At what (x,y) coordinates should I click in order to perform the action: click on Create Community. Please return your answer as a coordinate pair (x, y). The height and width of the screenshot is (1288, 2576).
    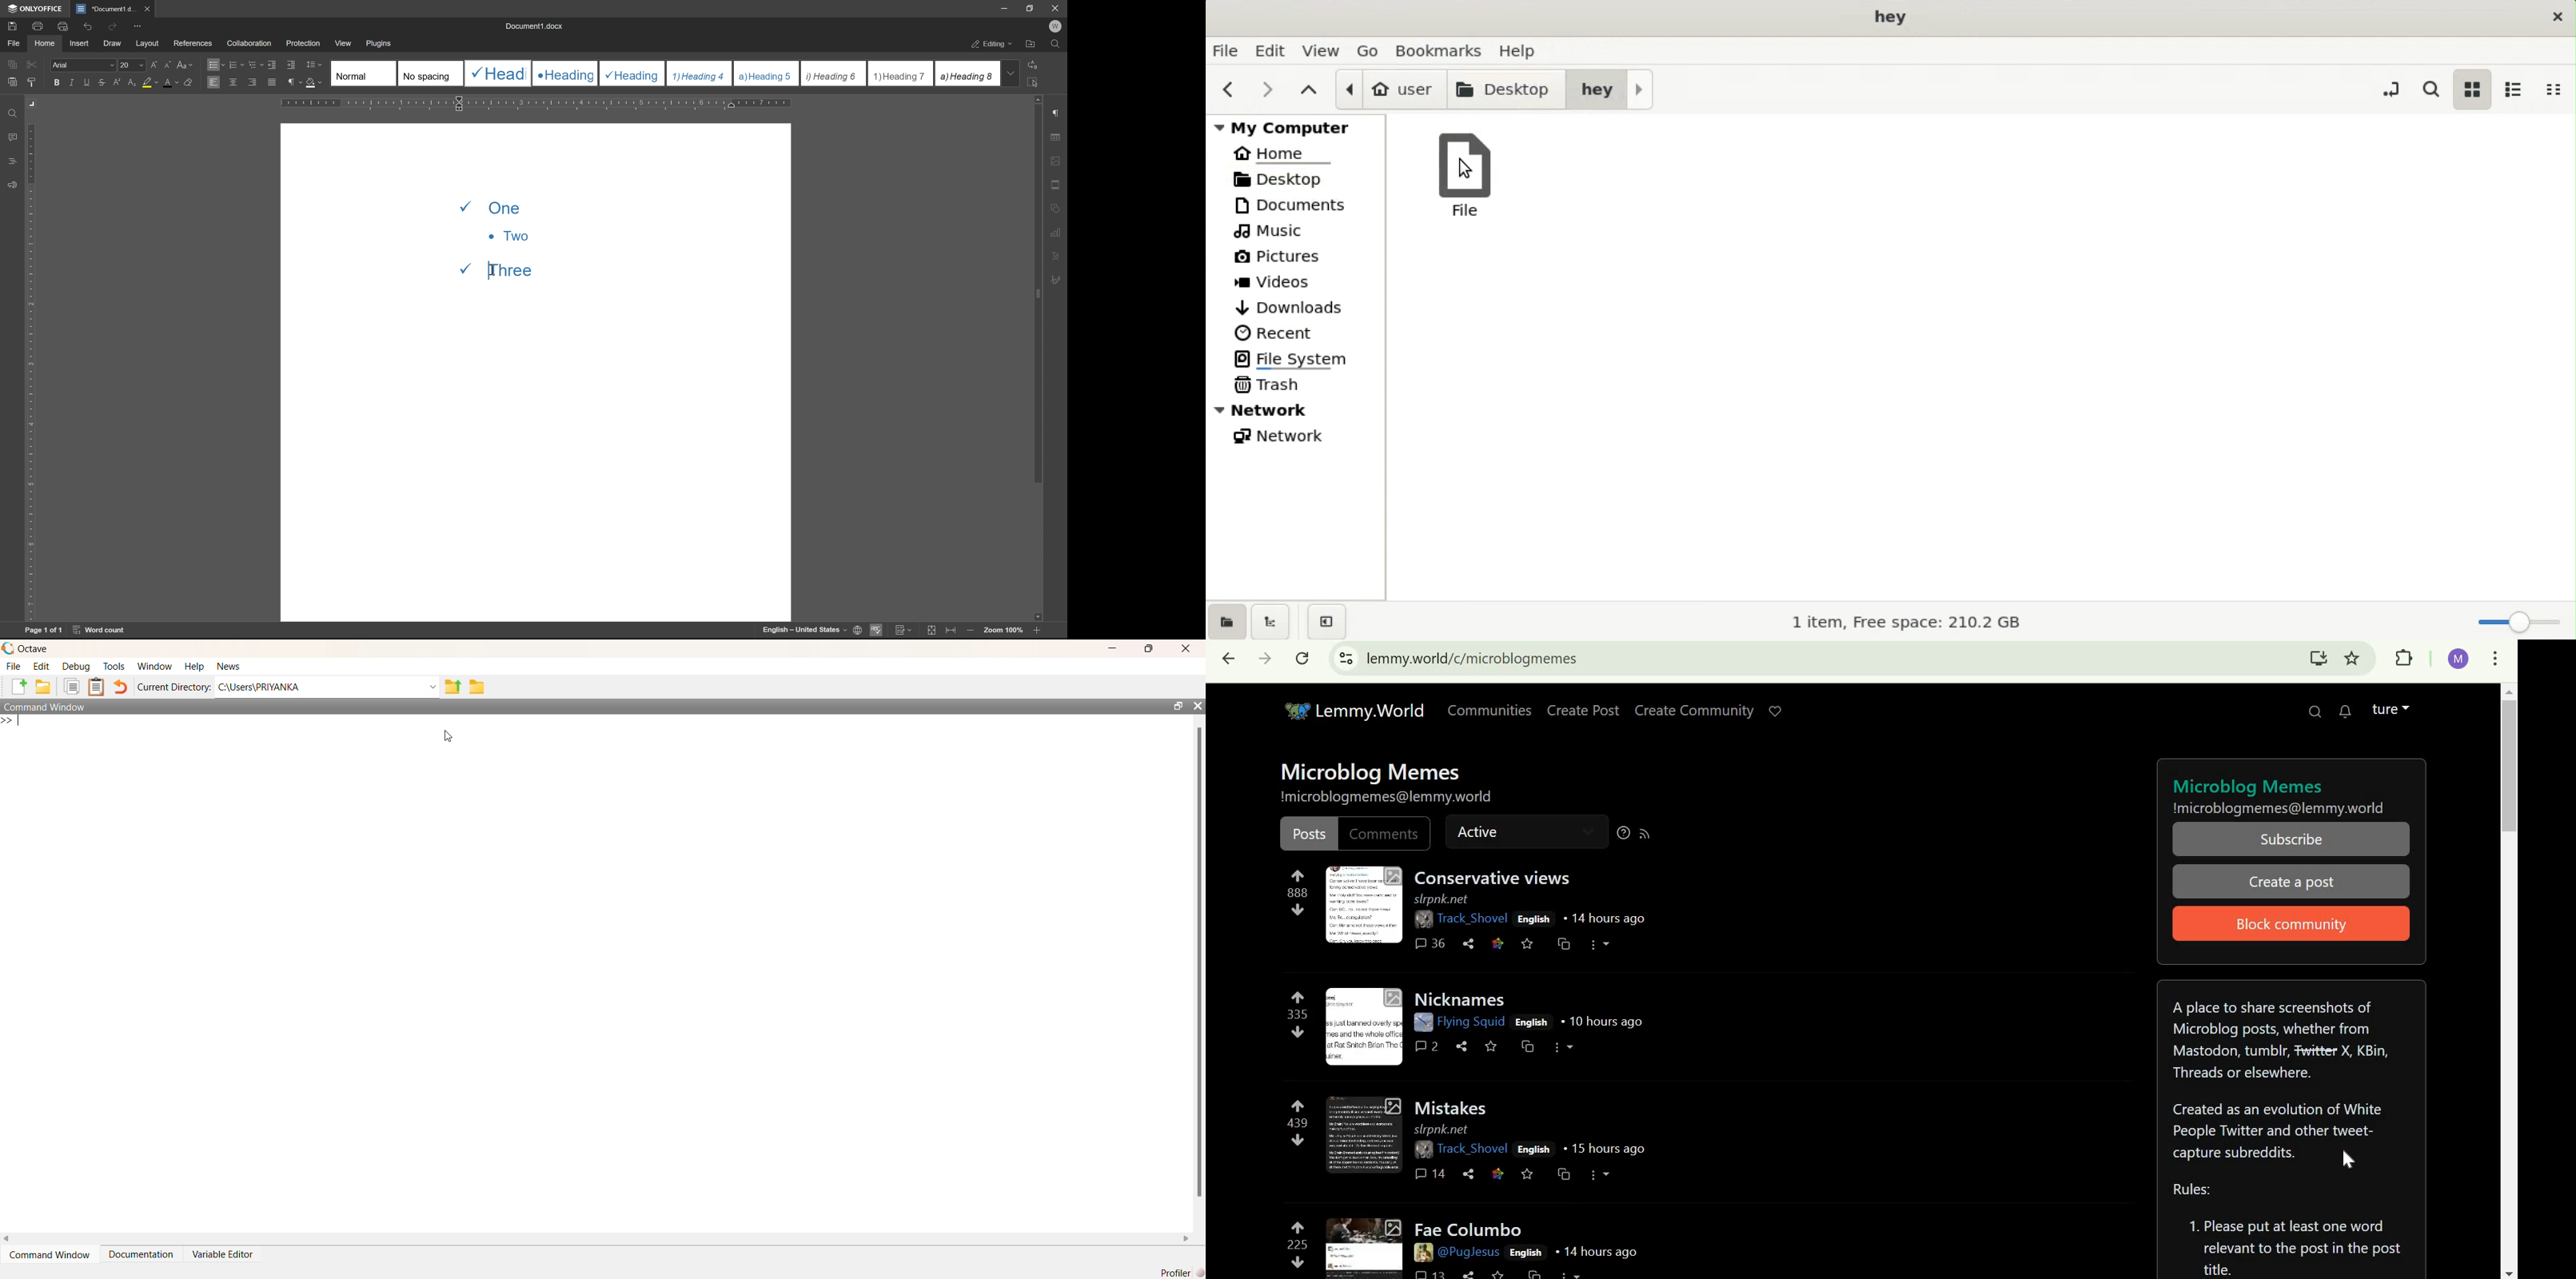
    Looking at the image, I should click on (1713, 712).